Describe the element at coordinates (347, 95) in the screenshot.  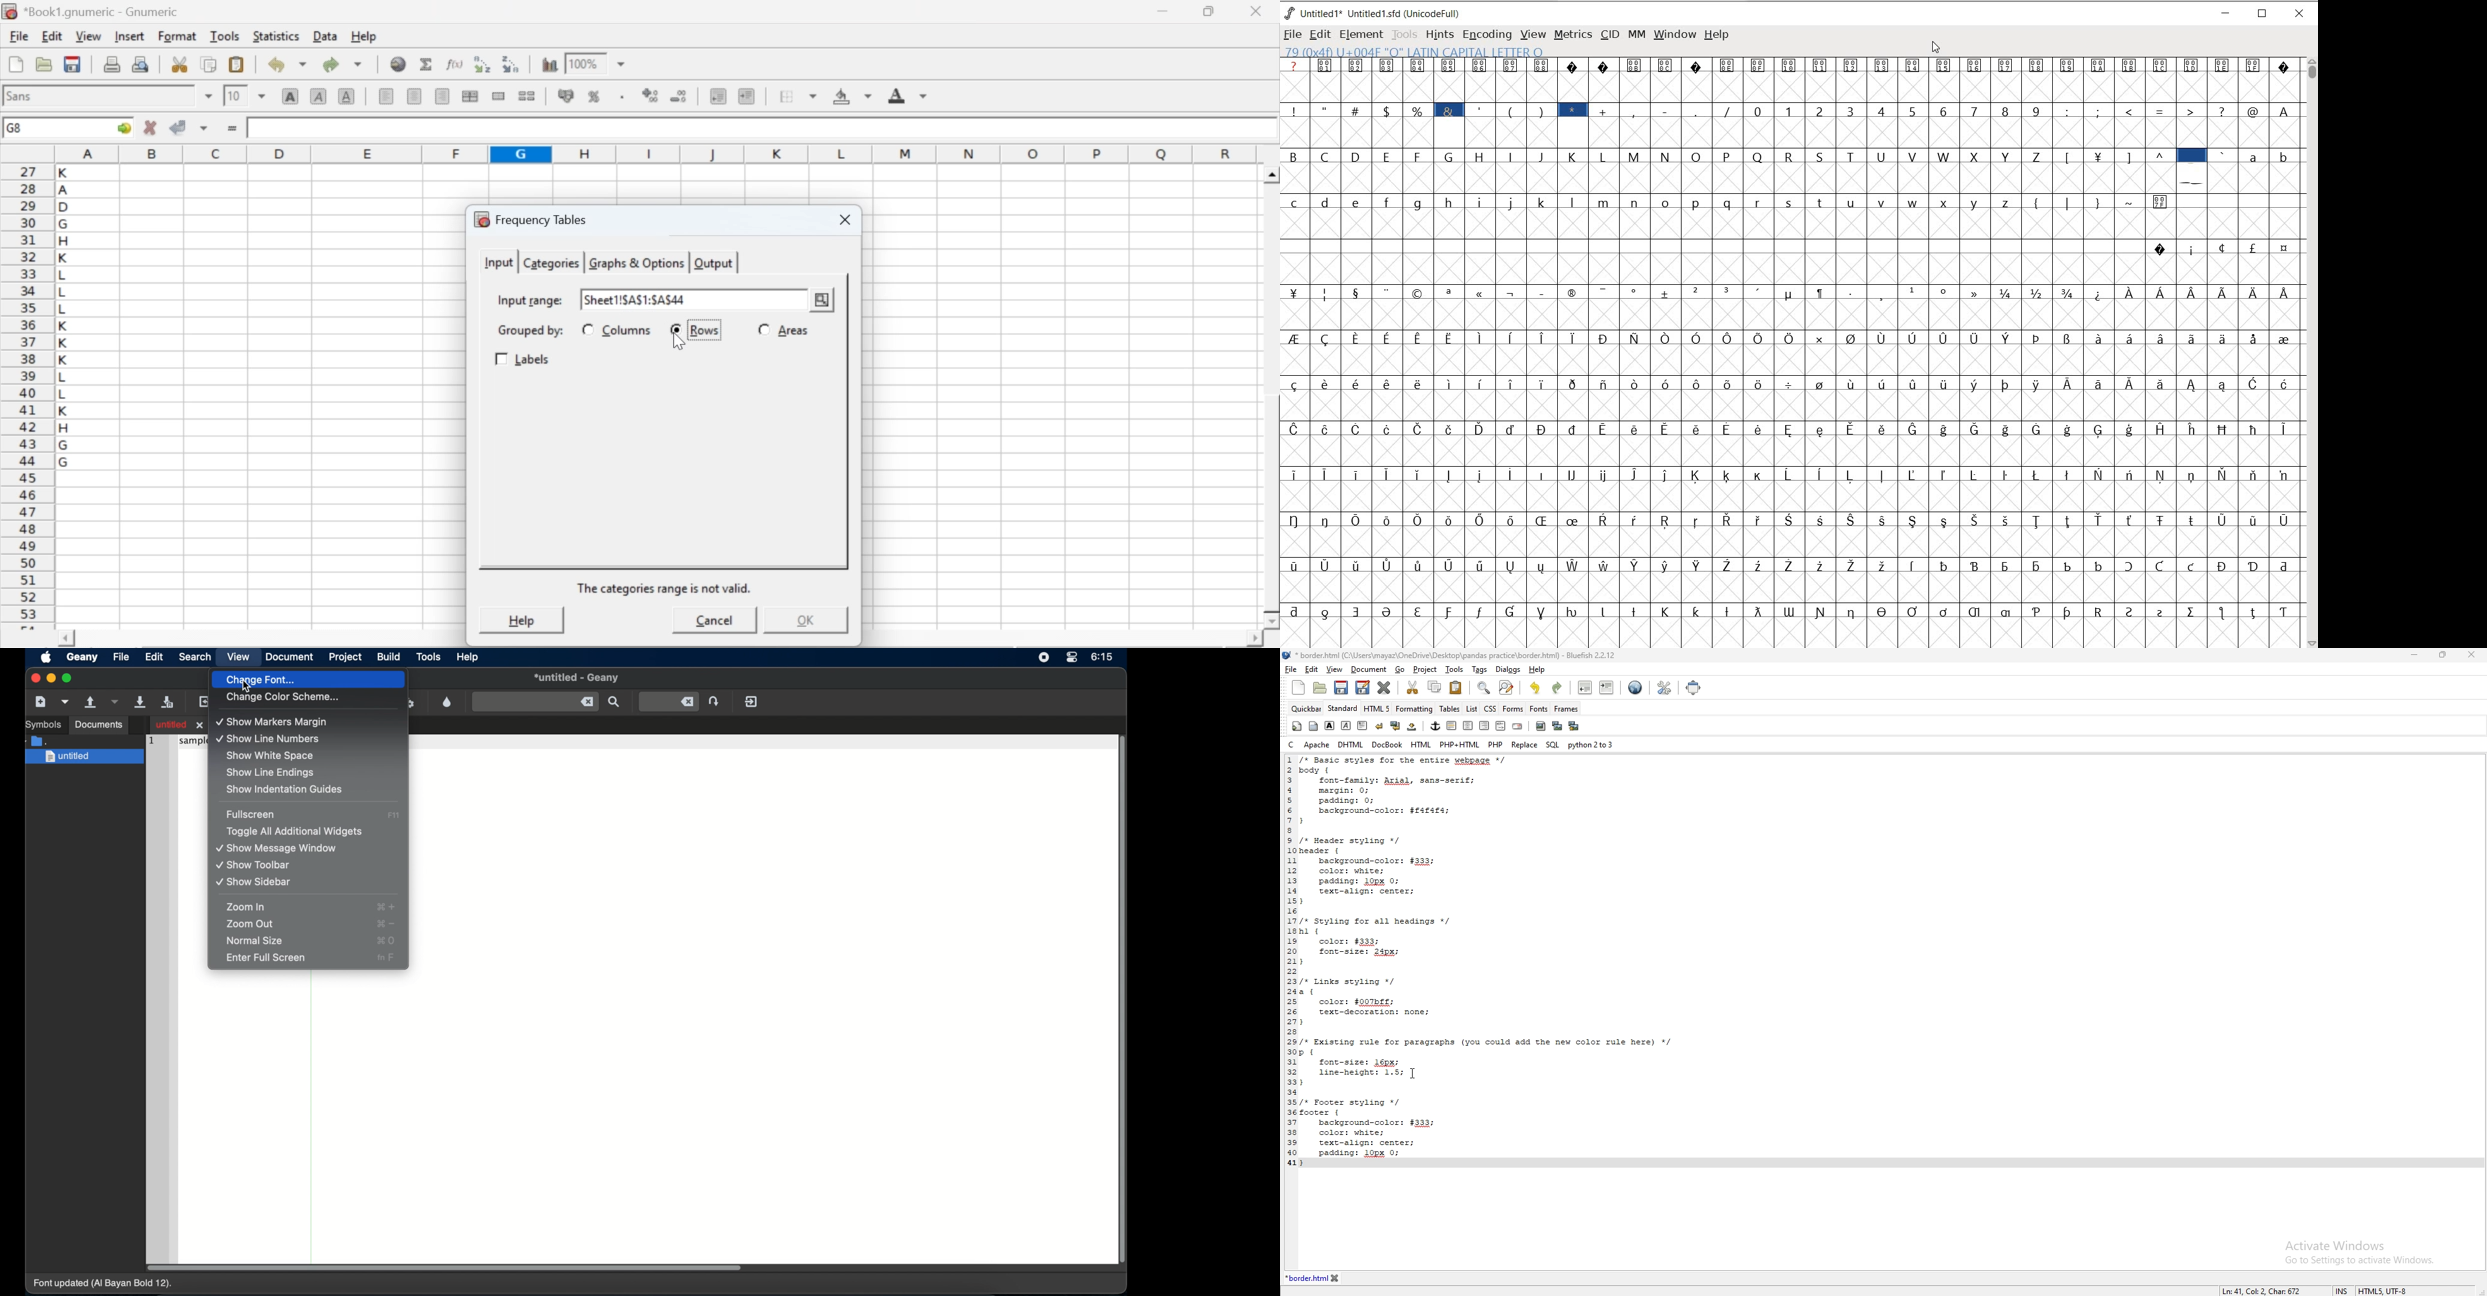
I see `underline` at that location.